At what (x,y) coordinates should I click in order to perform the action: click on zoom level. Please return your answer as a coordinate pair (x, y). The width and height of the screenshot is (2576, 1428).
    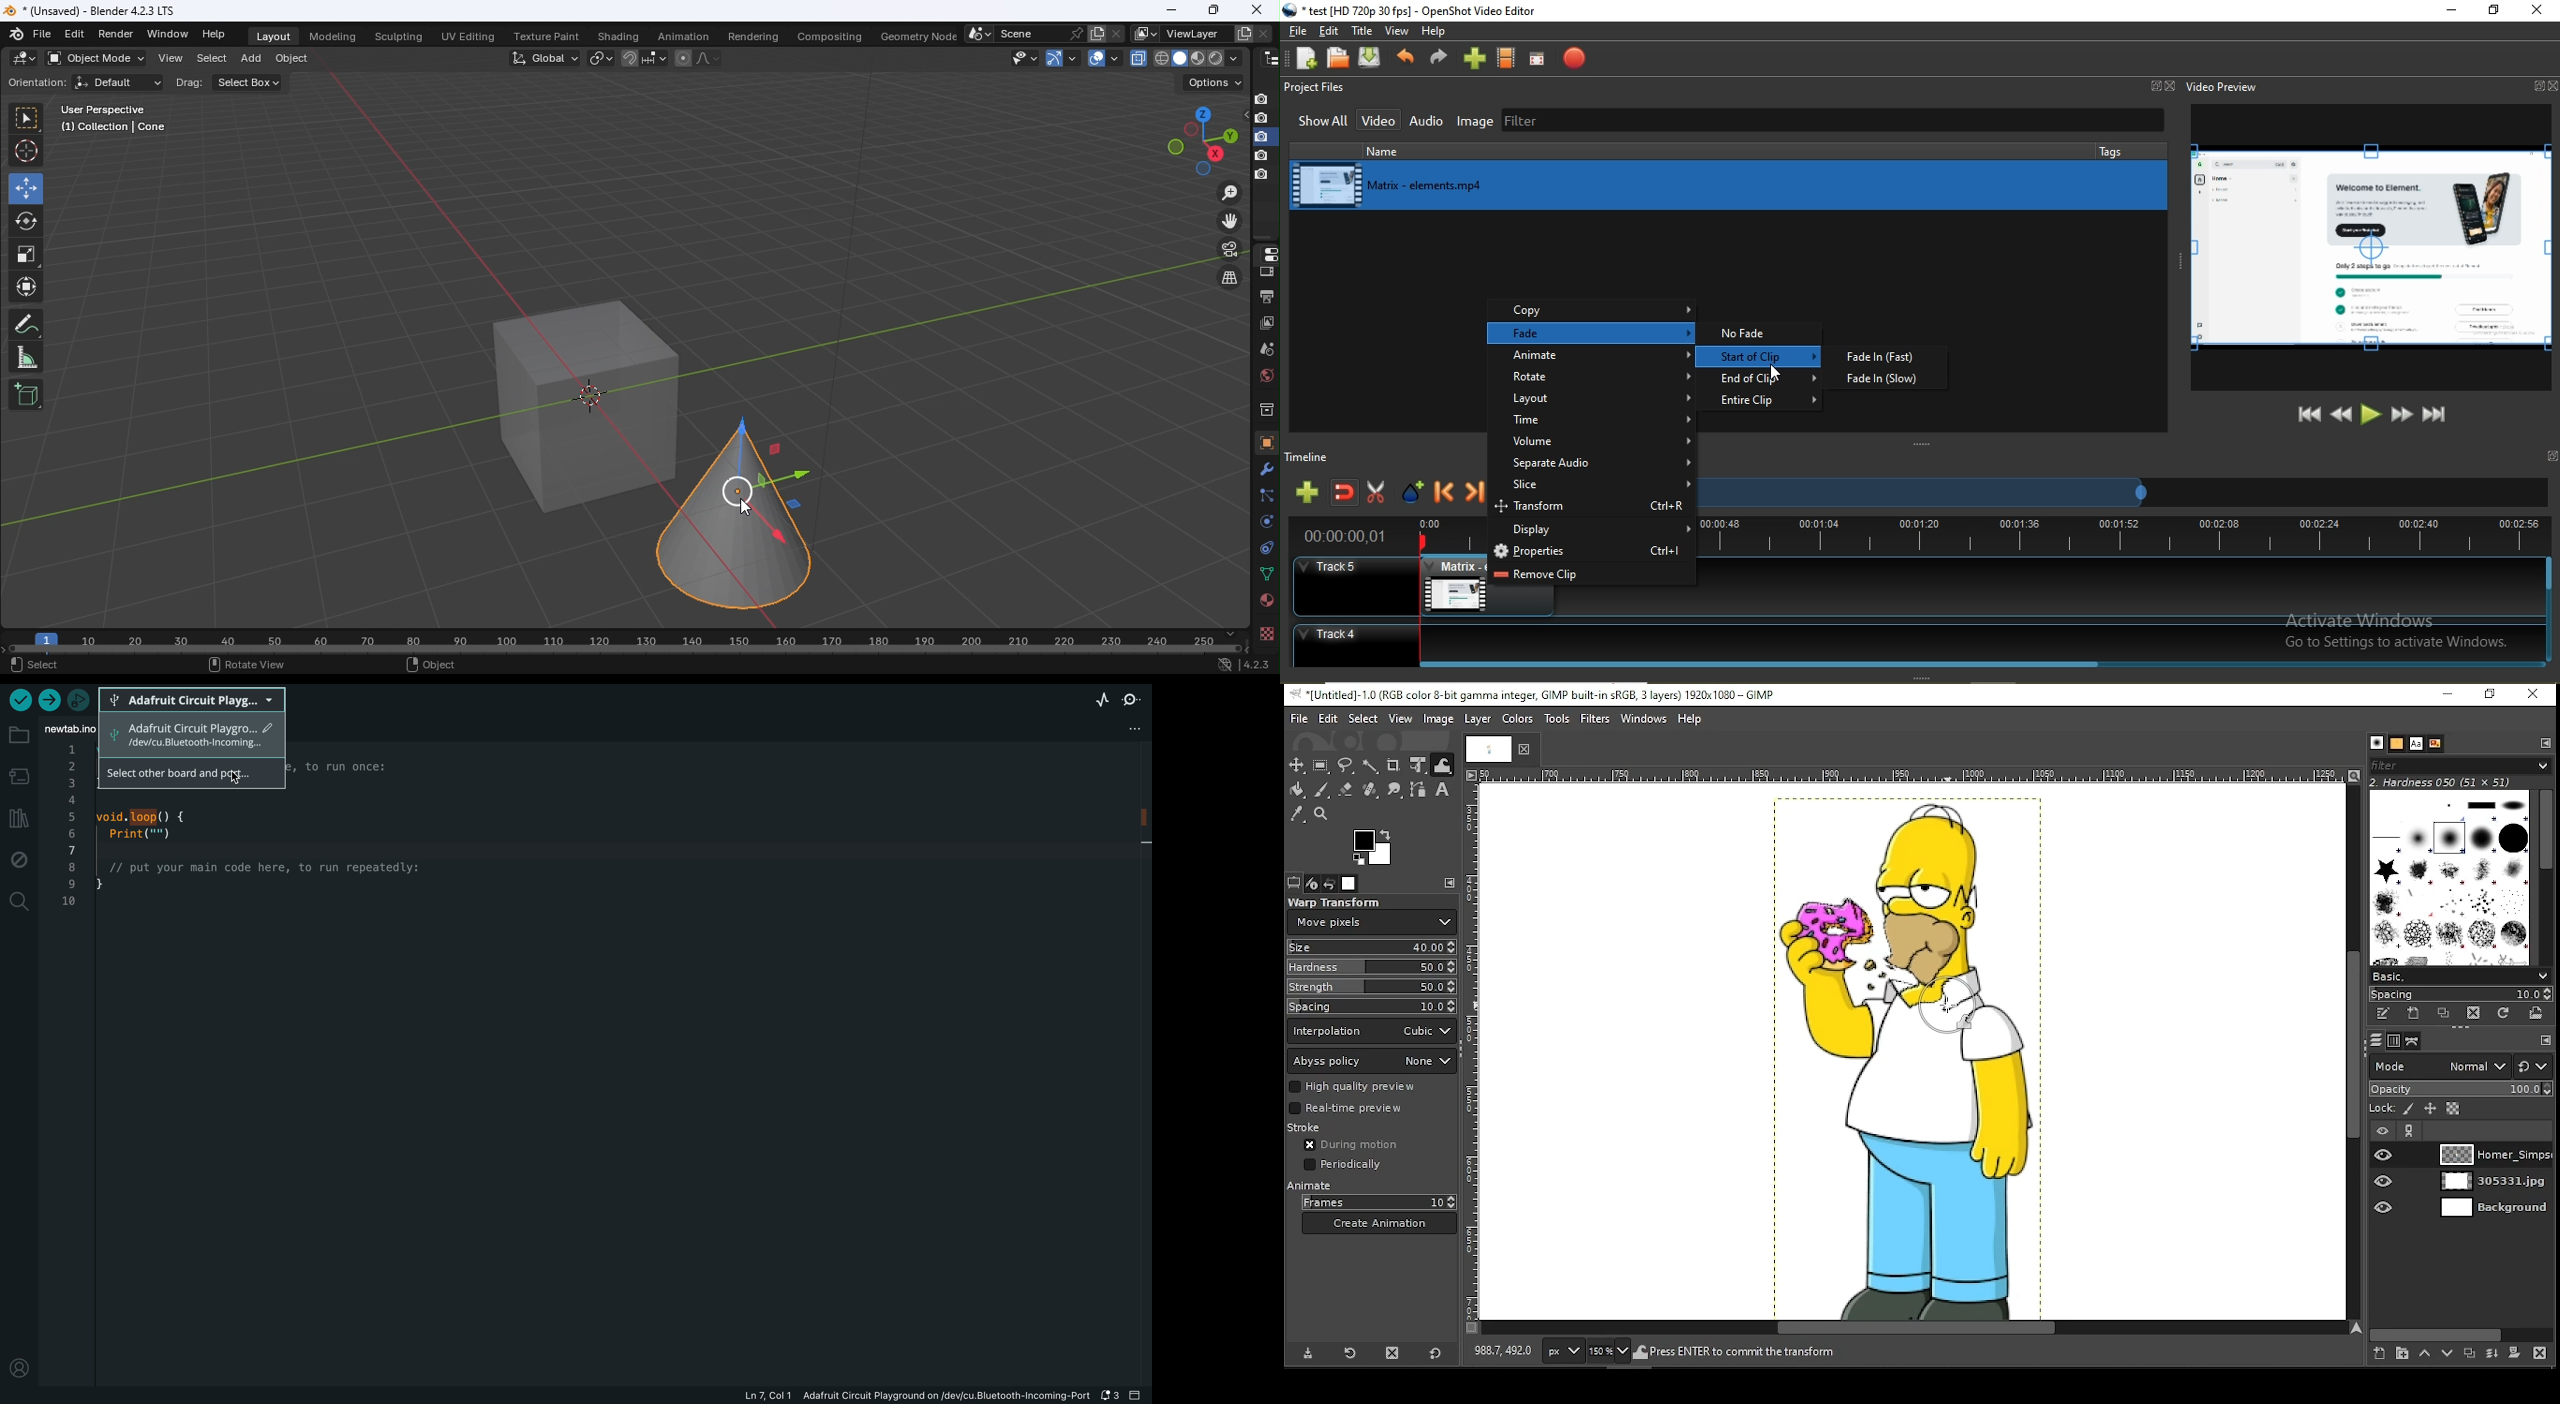
    Looking at the image, I should click on (1608, 1353).